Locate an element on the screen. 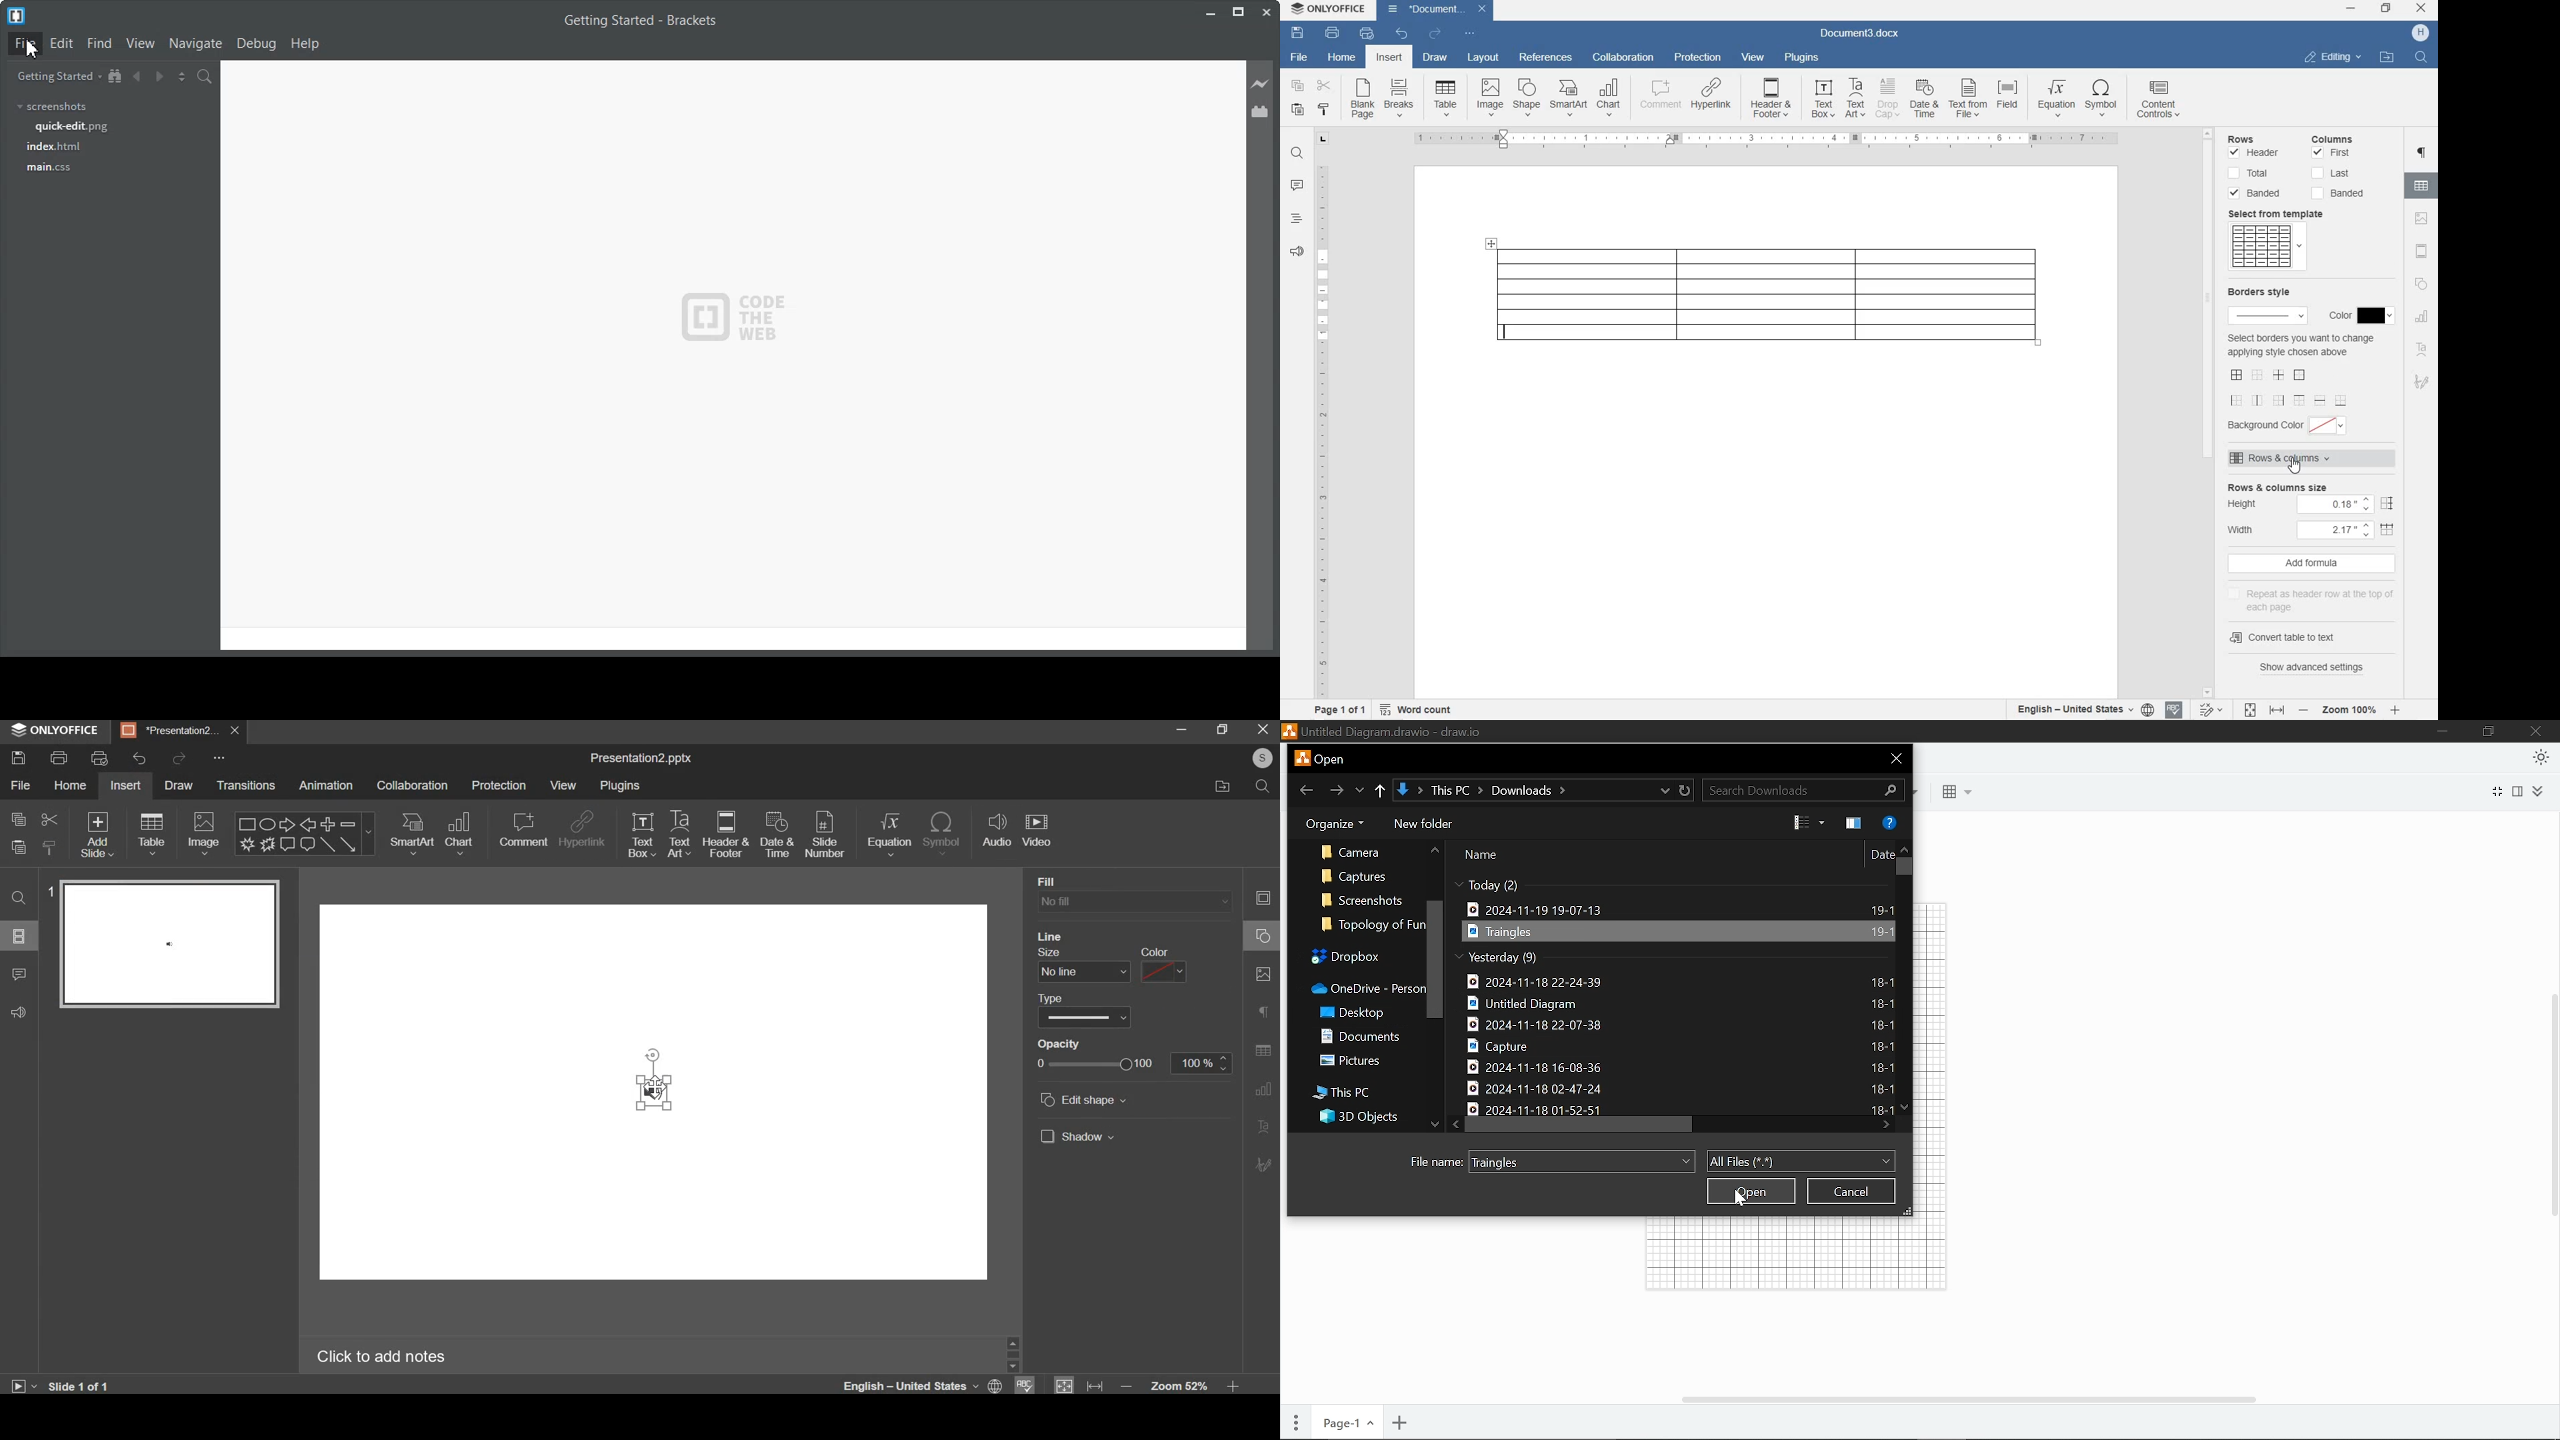  rows is located at coordinates (2257, 140).